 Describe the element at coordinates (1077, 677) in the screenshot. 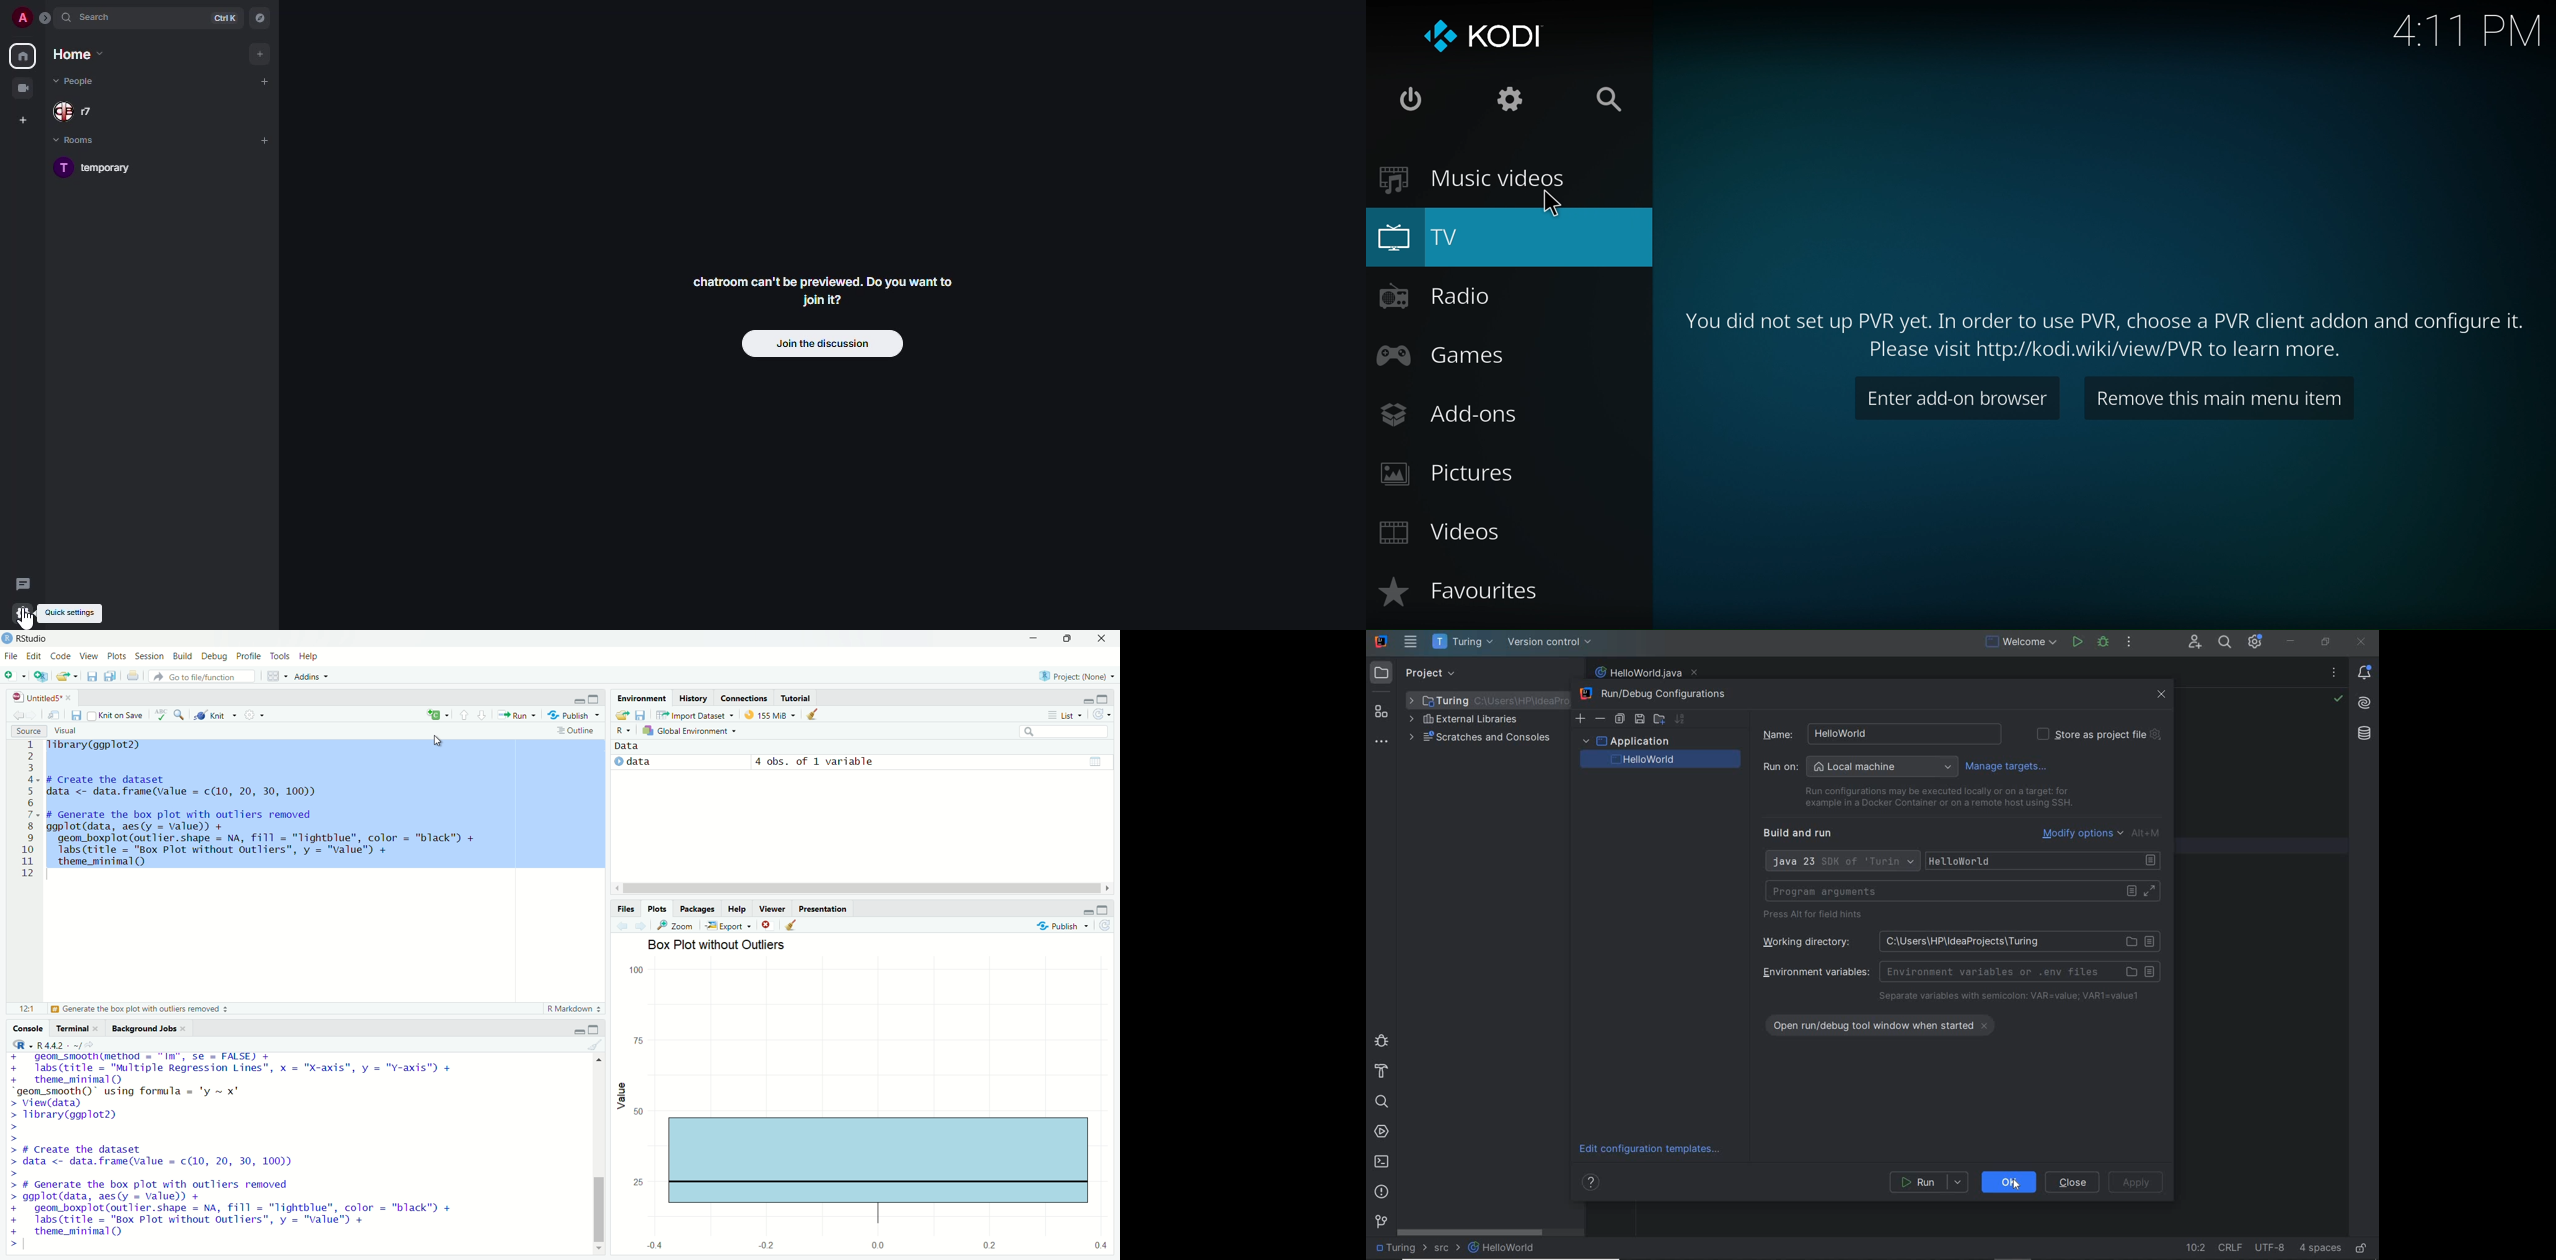

I see `Project: (None)` at that location.